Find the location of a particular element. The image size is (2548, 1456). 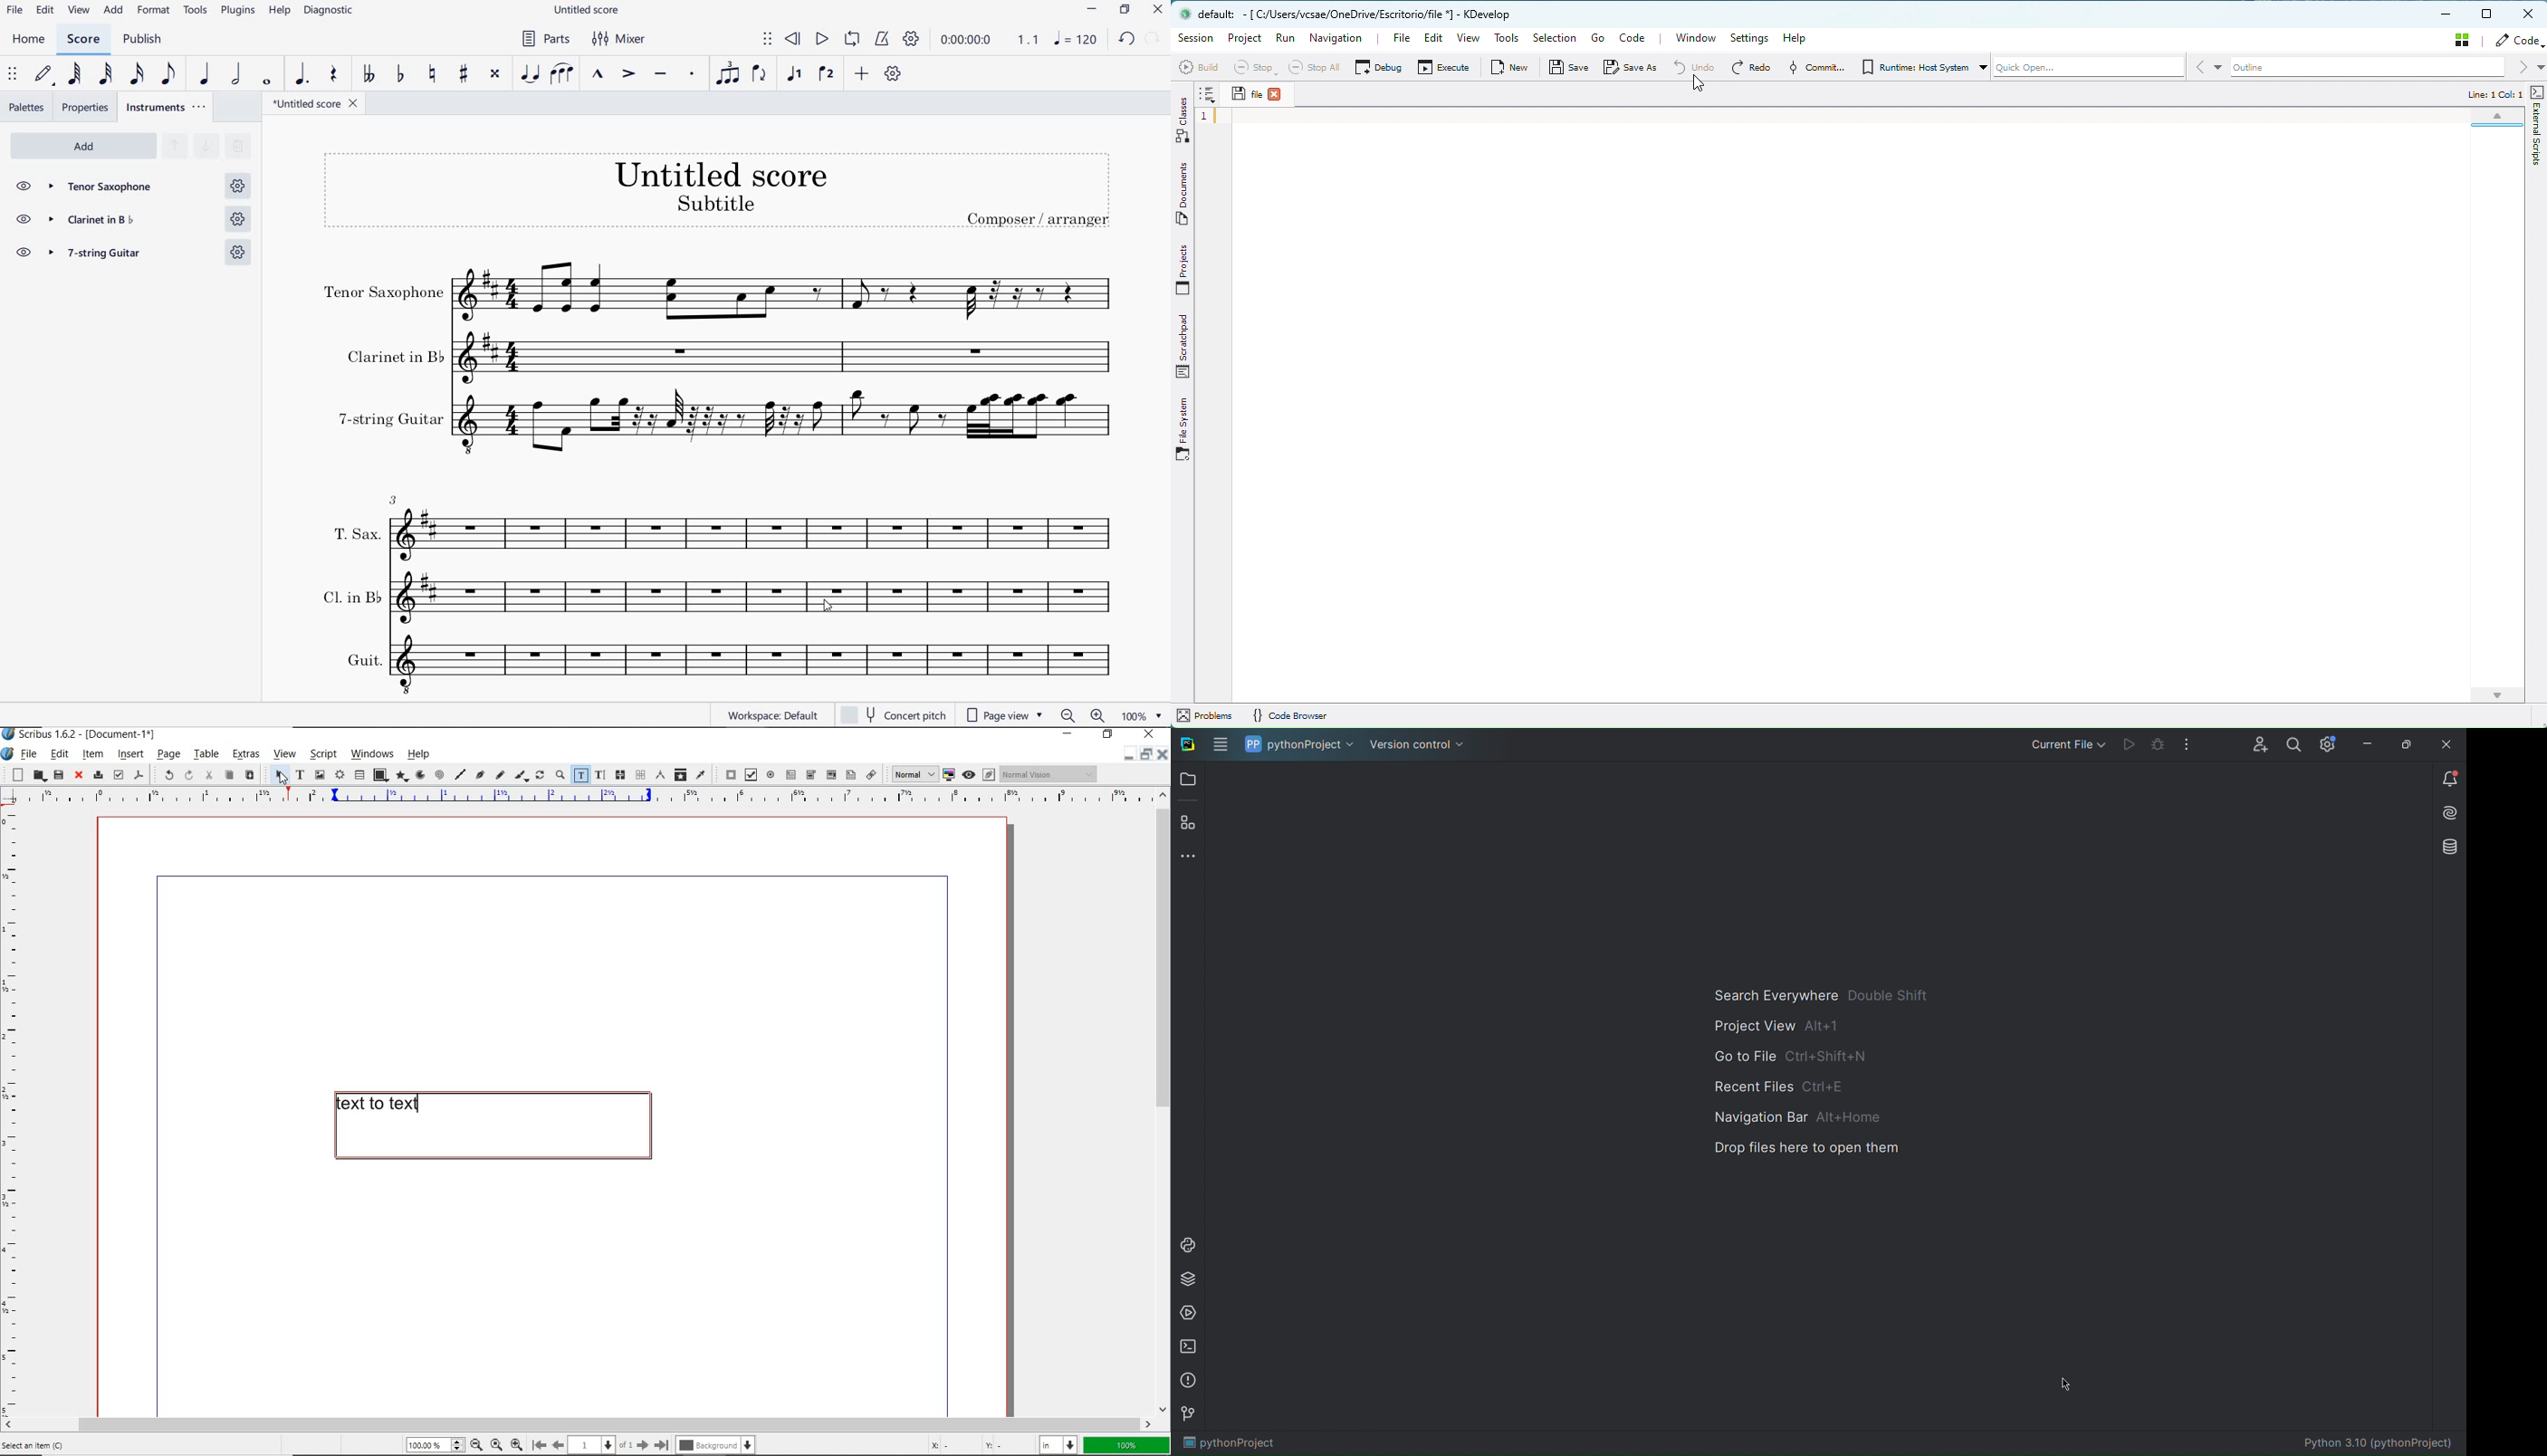

NOTE is located at coordinates (1076, 38).